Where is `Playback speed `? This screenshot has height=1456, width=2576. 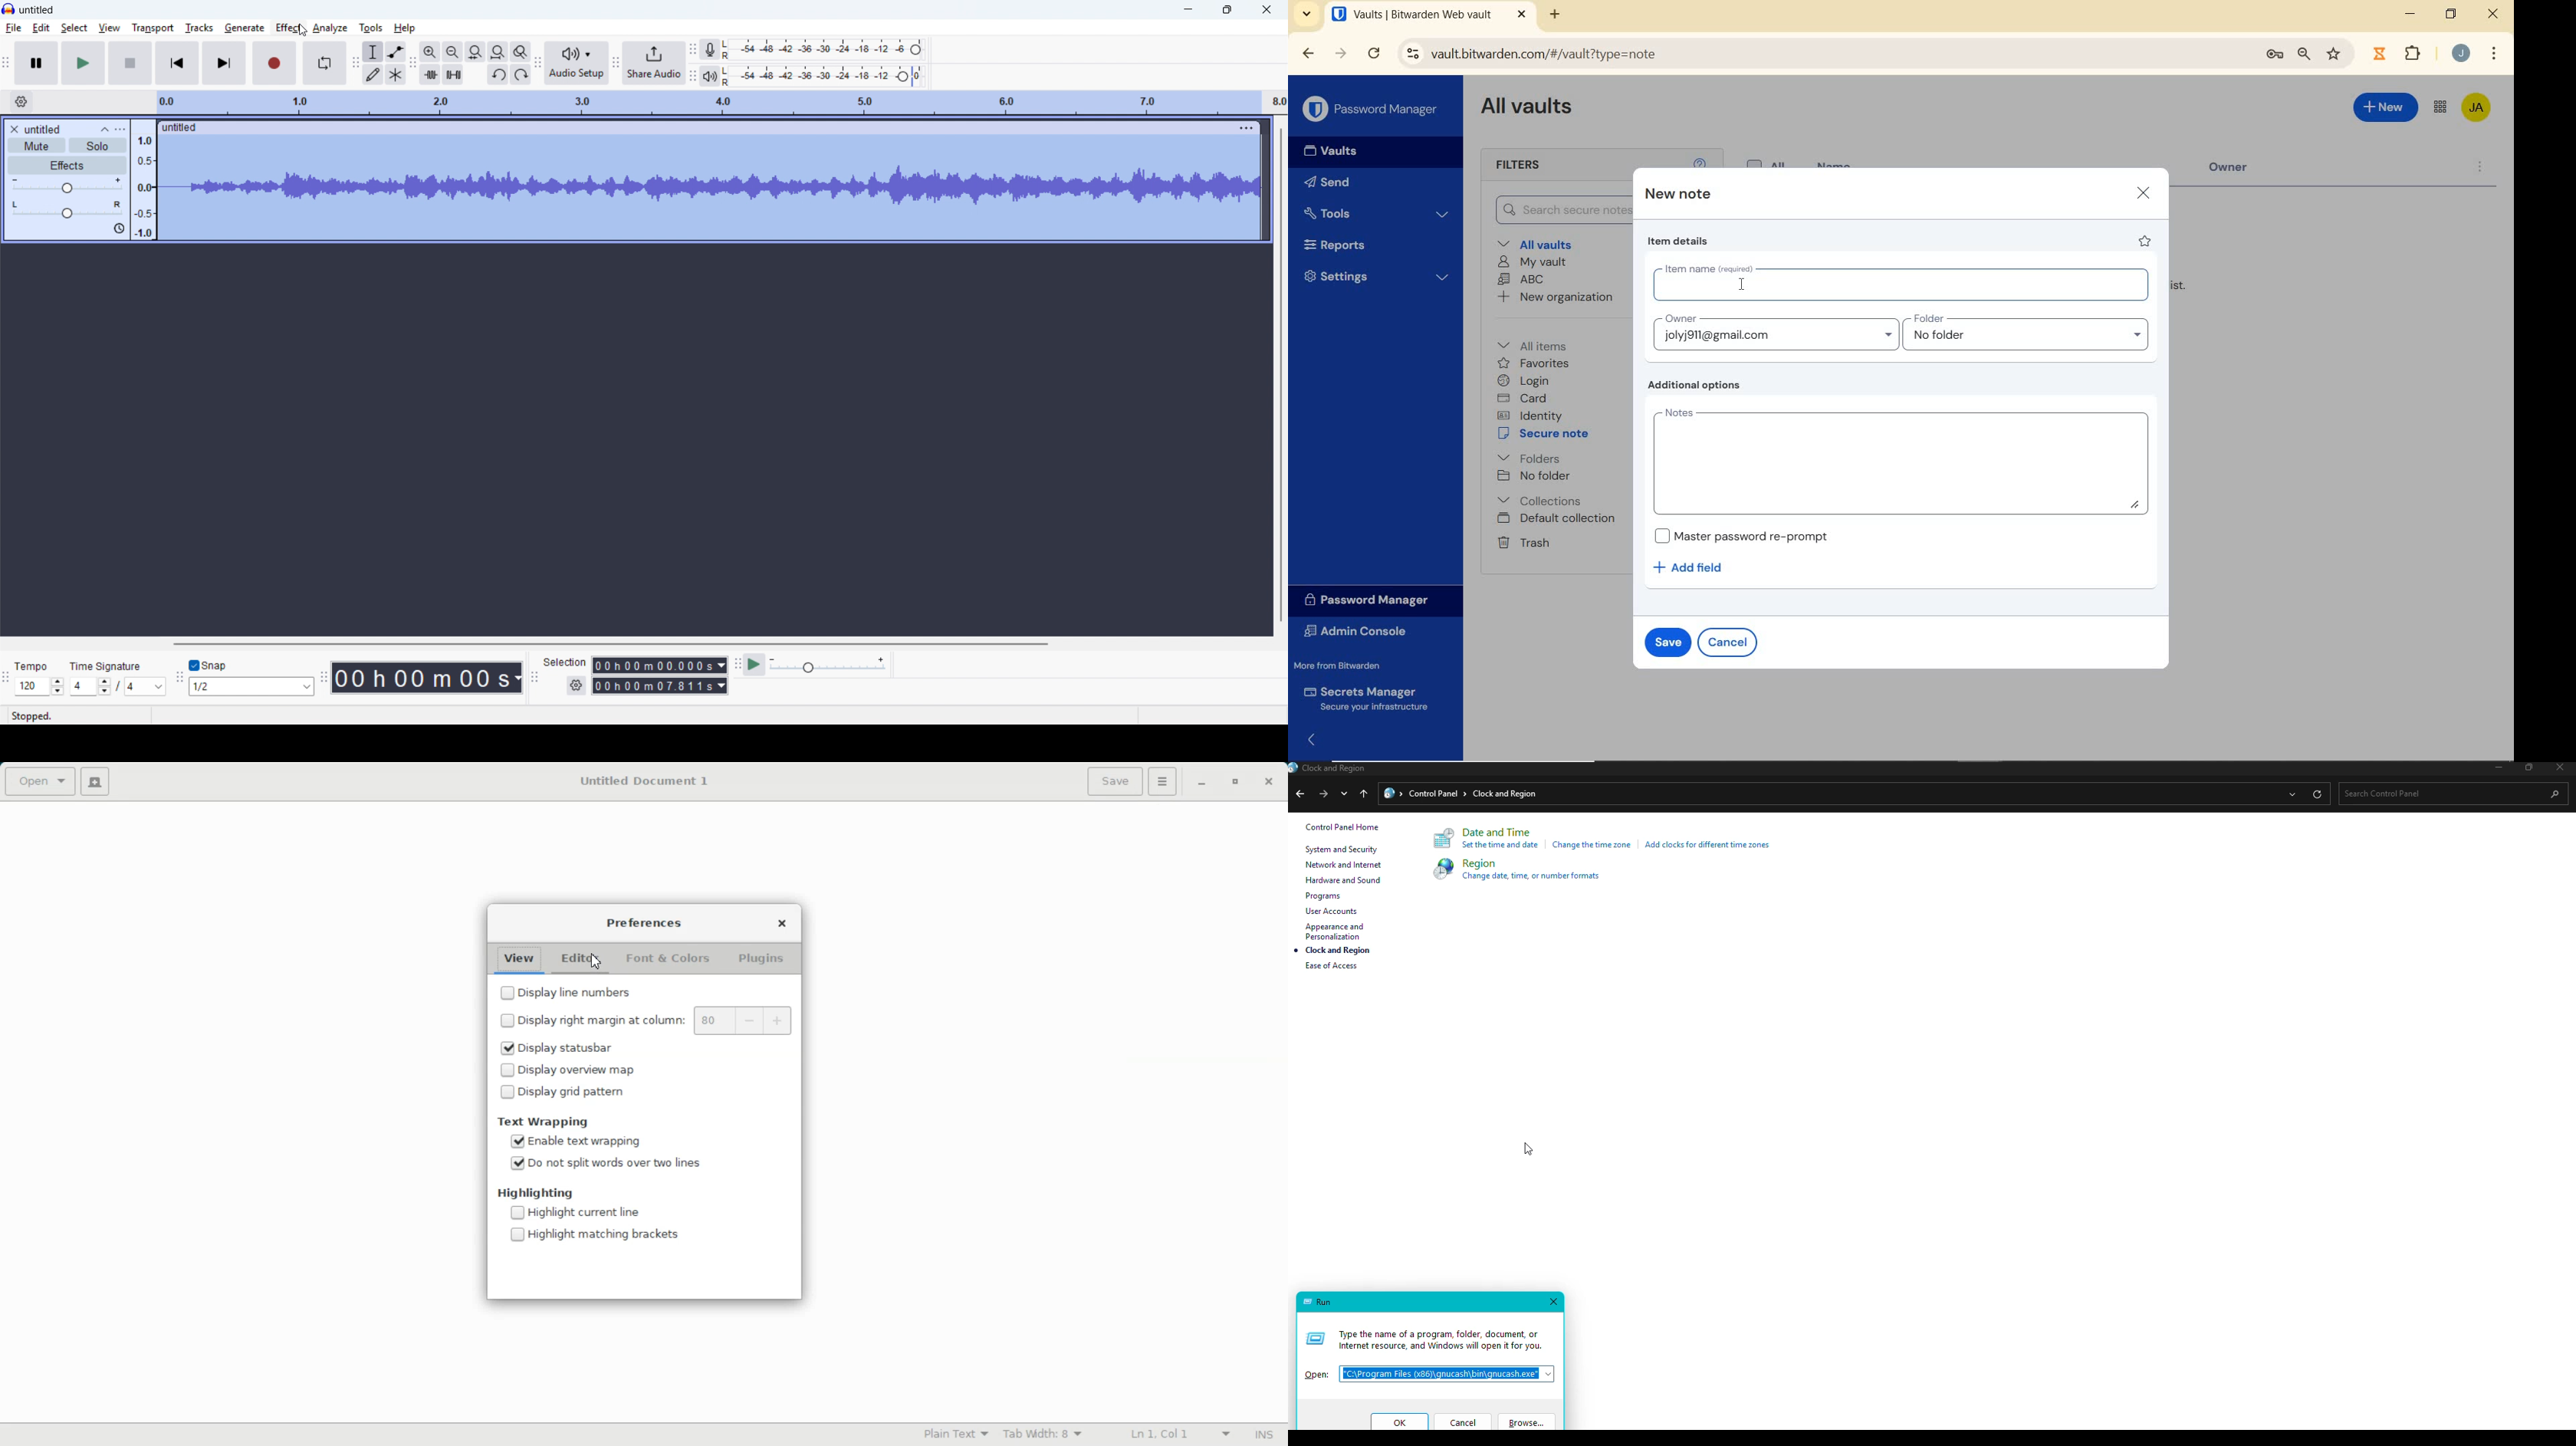 Playback speed  is located at coordinates (827, 665).